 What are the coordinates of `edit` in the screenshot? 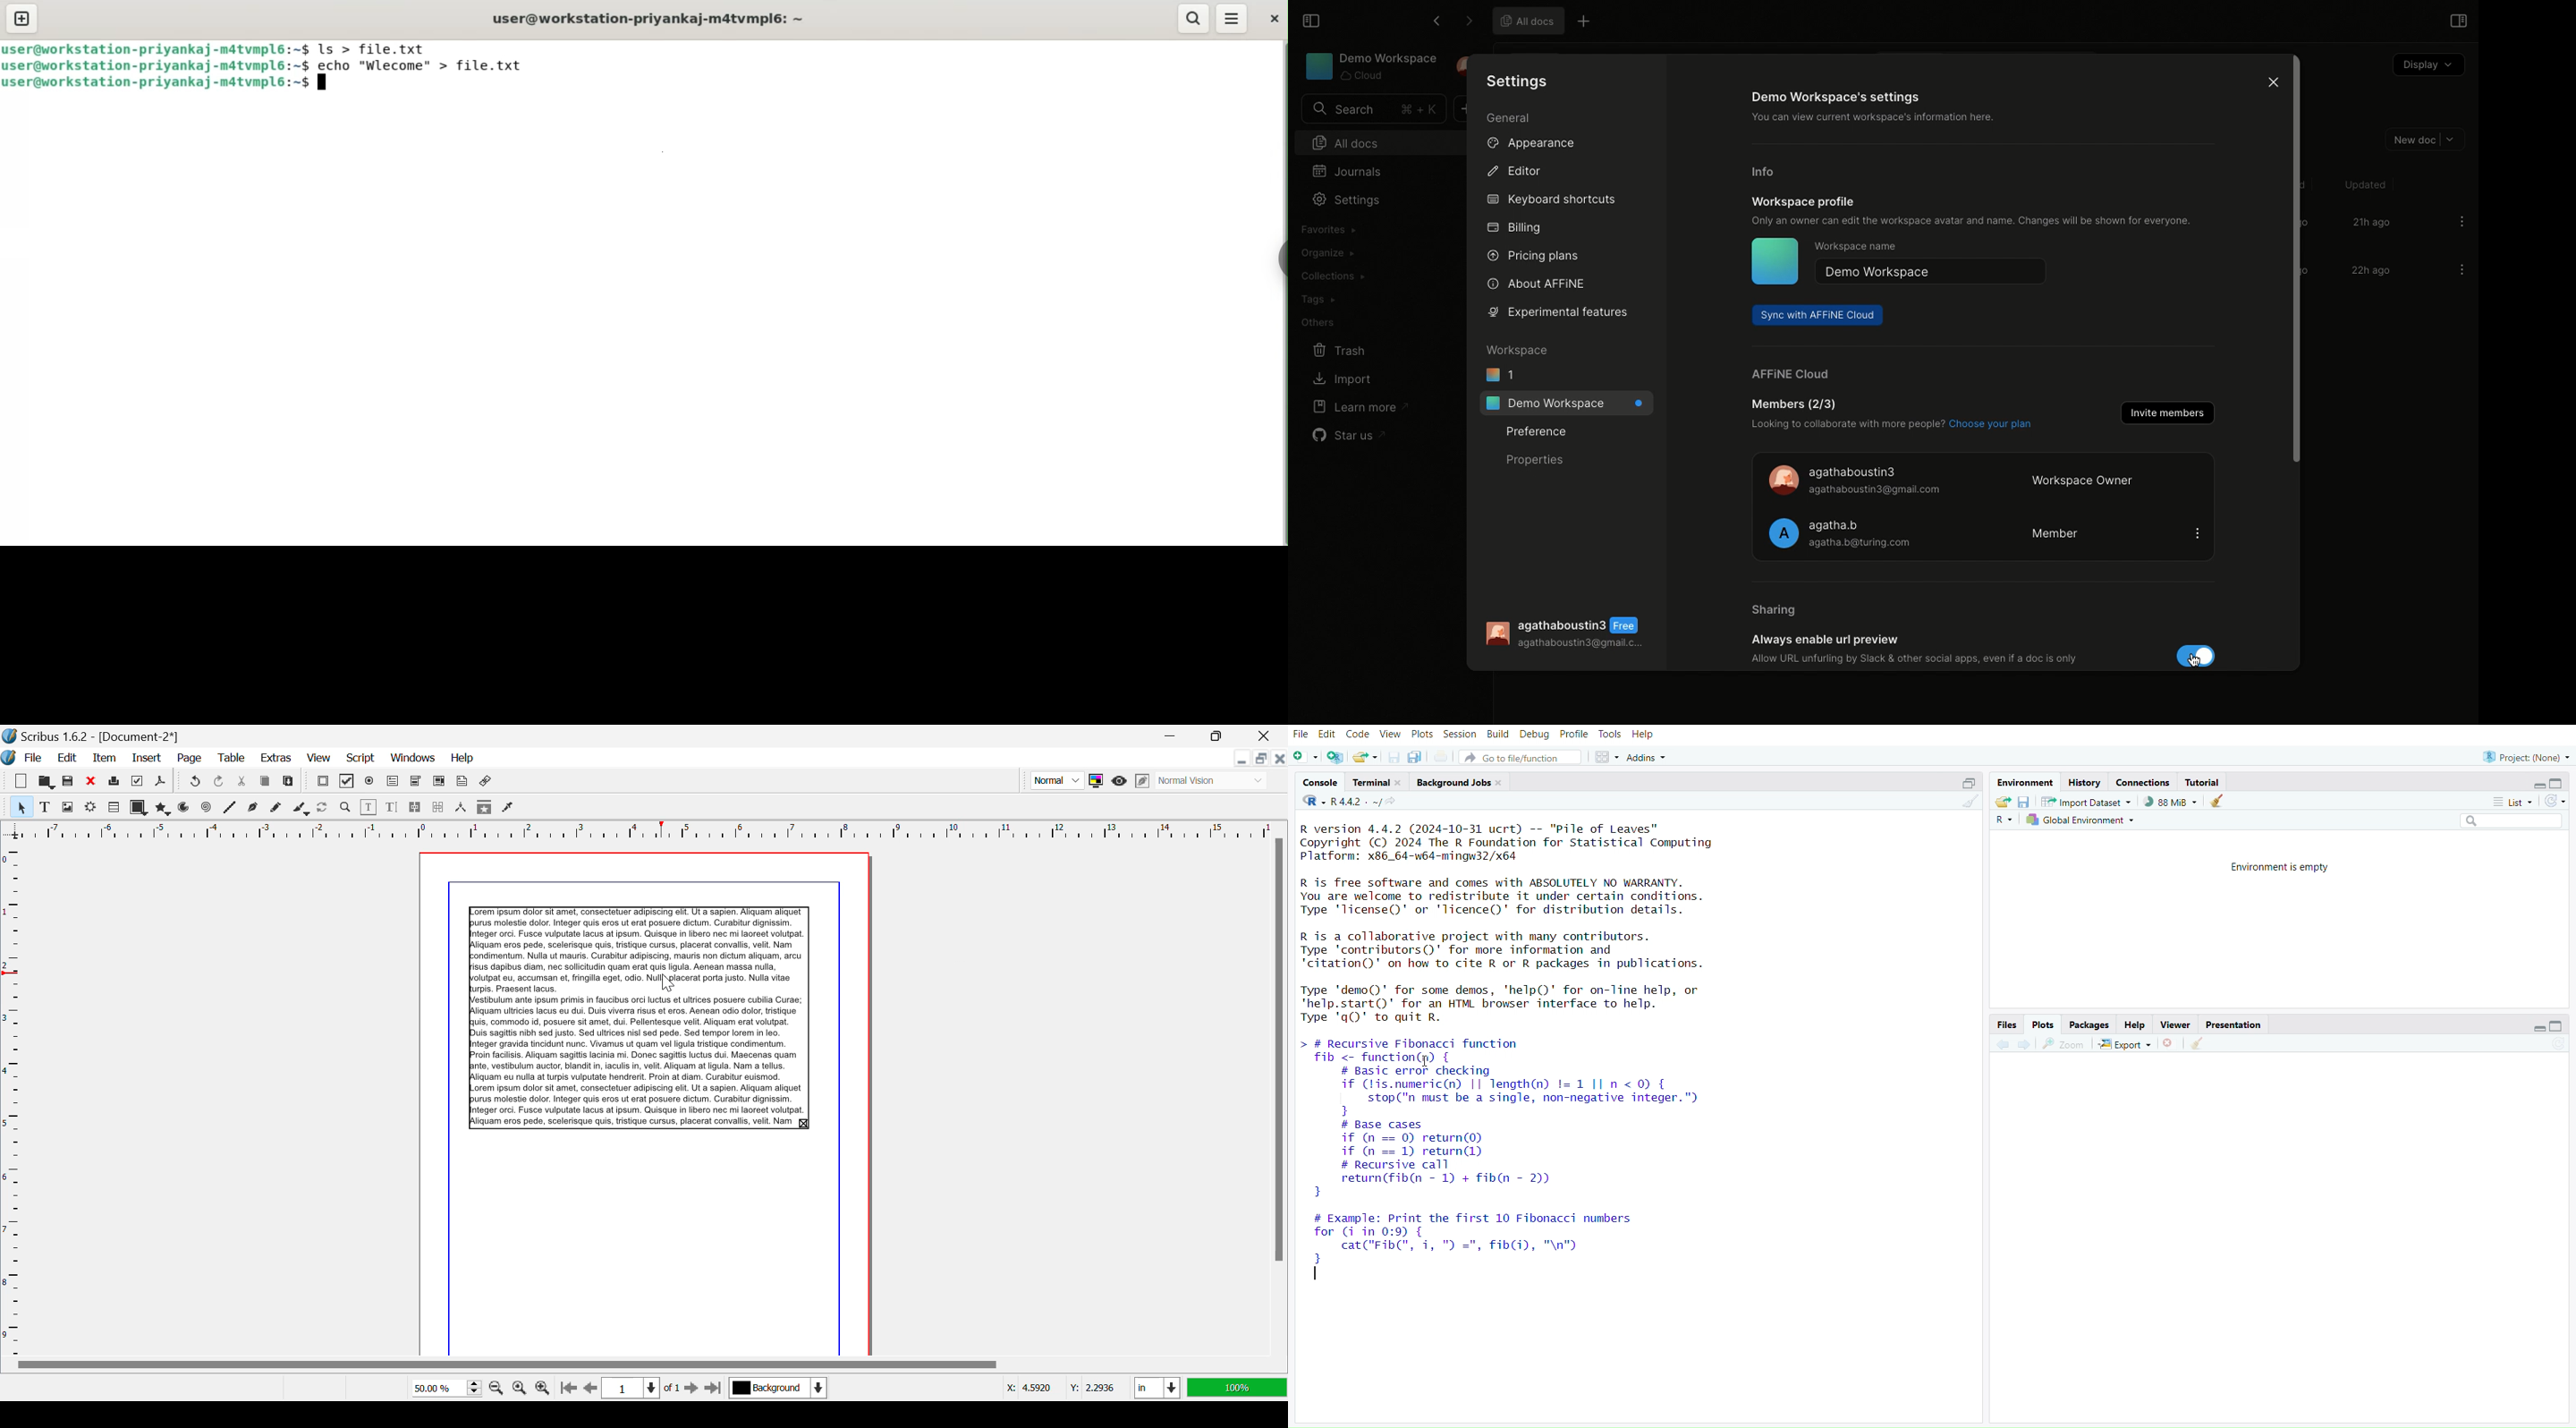 It's located at (1330, 735).